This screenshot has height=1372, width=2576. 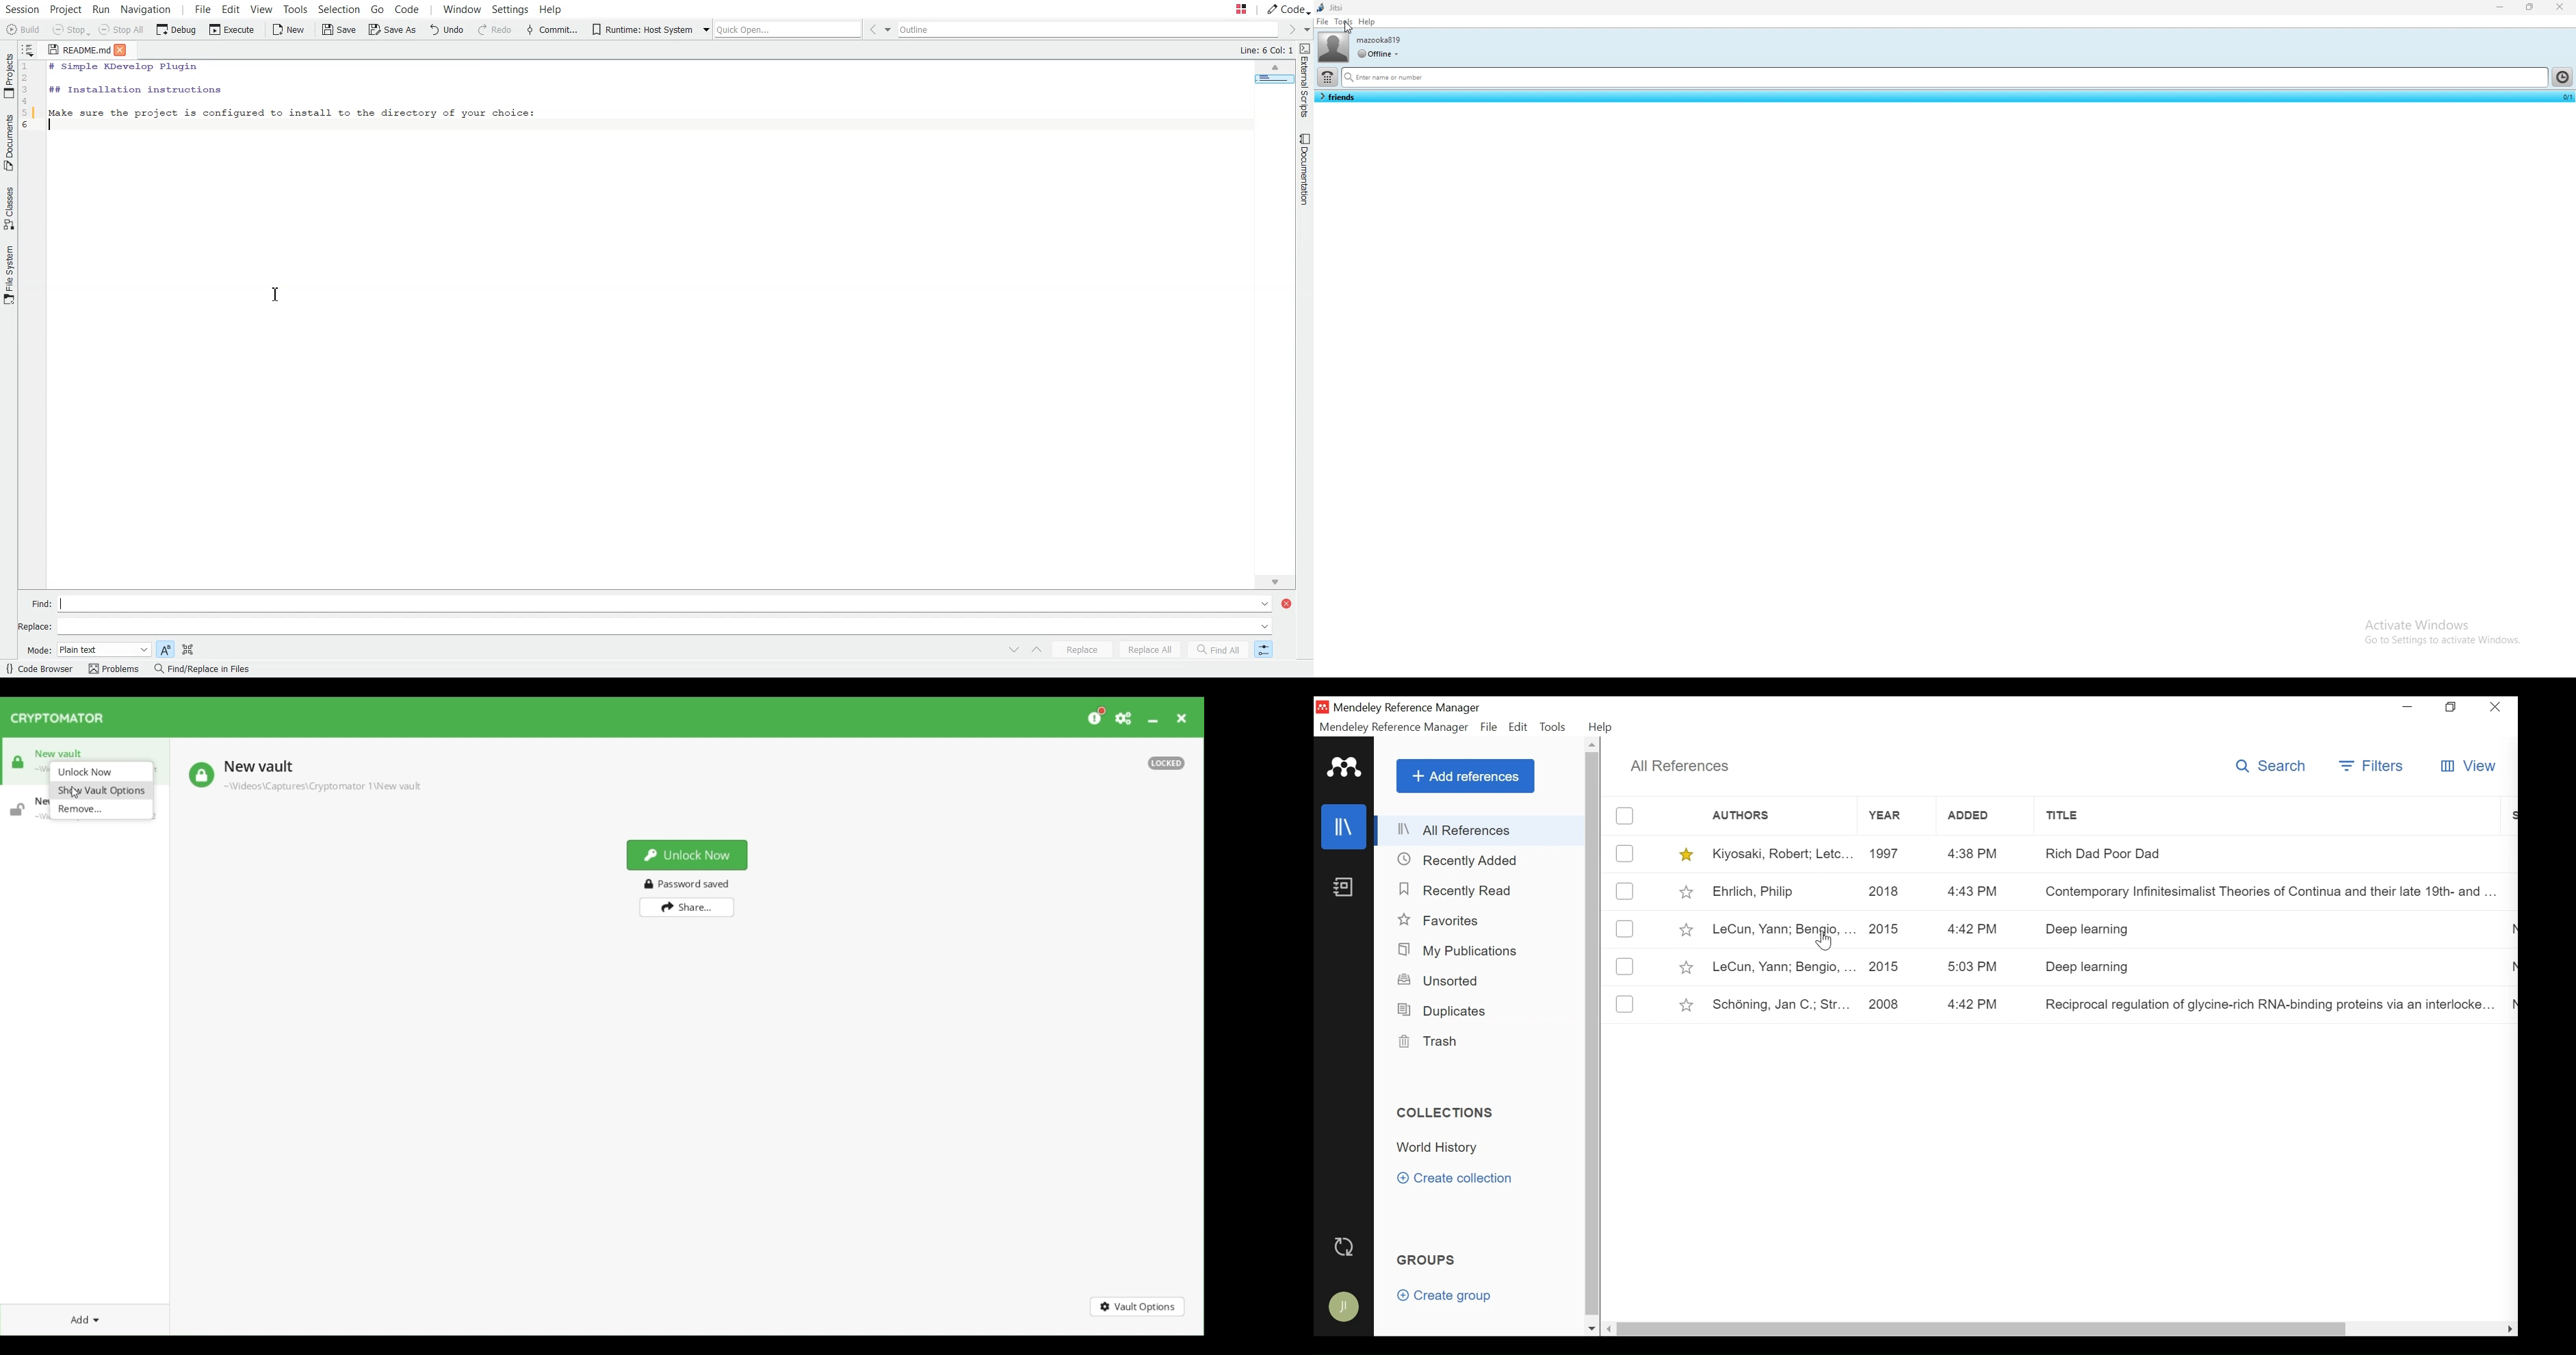 What do you see at coordinates (1686, 891) in the screenshot?
I see `Toggle Favorites` at bounding box center [1686, 891].